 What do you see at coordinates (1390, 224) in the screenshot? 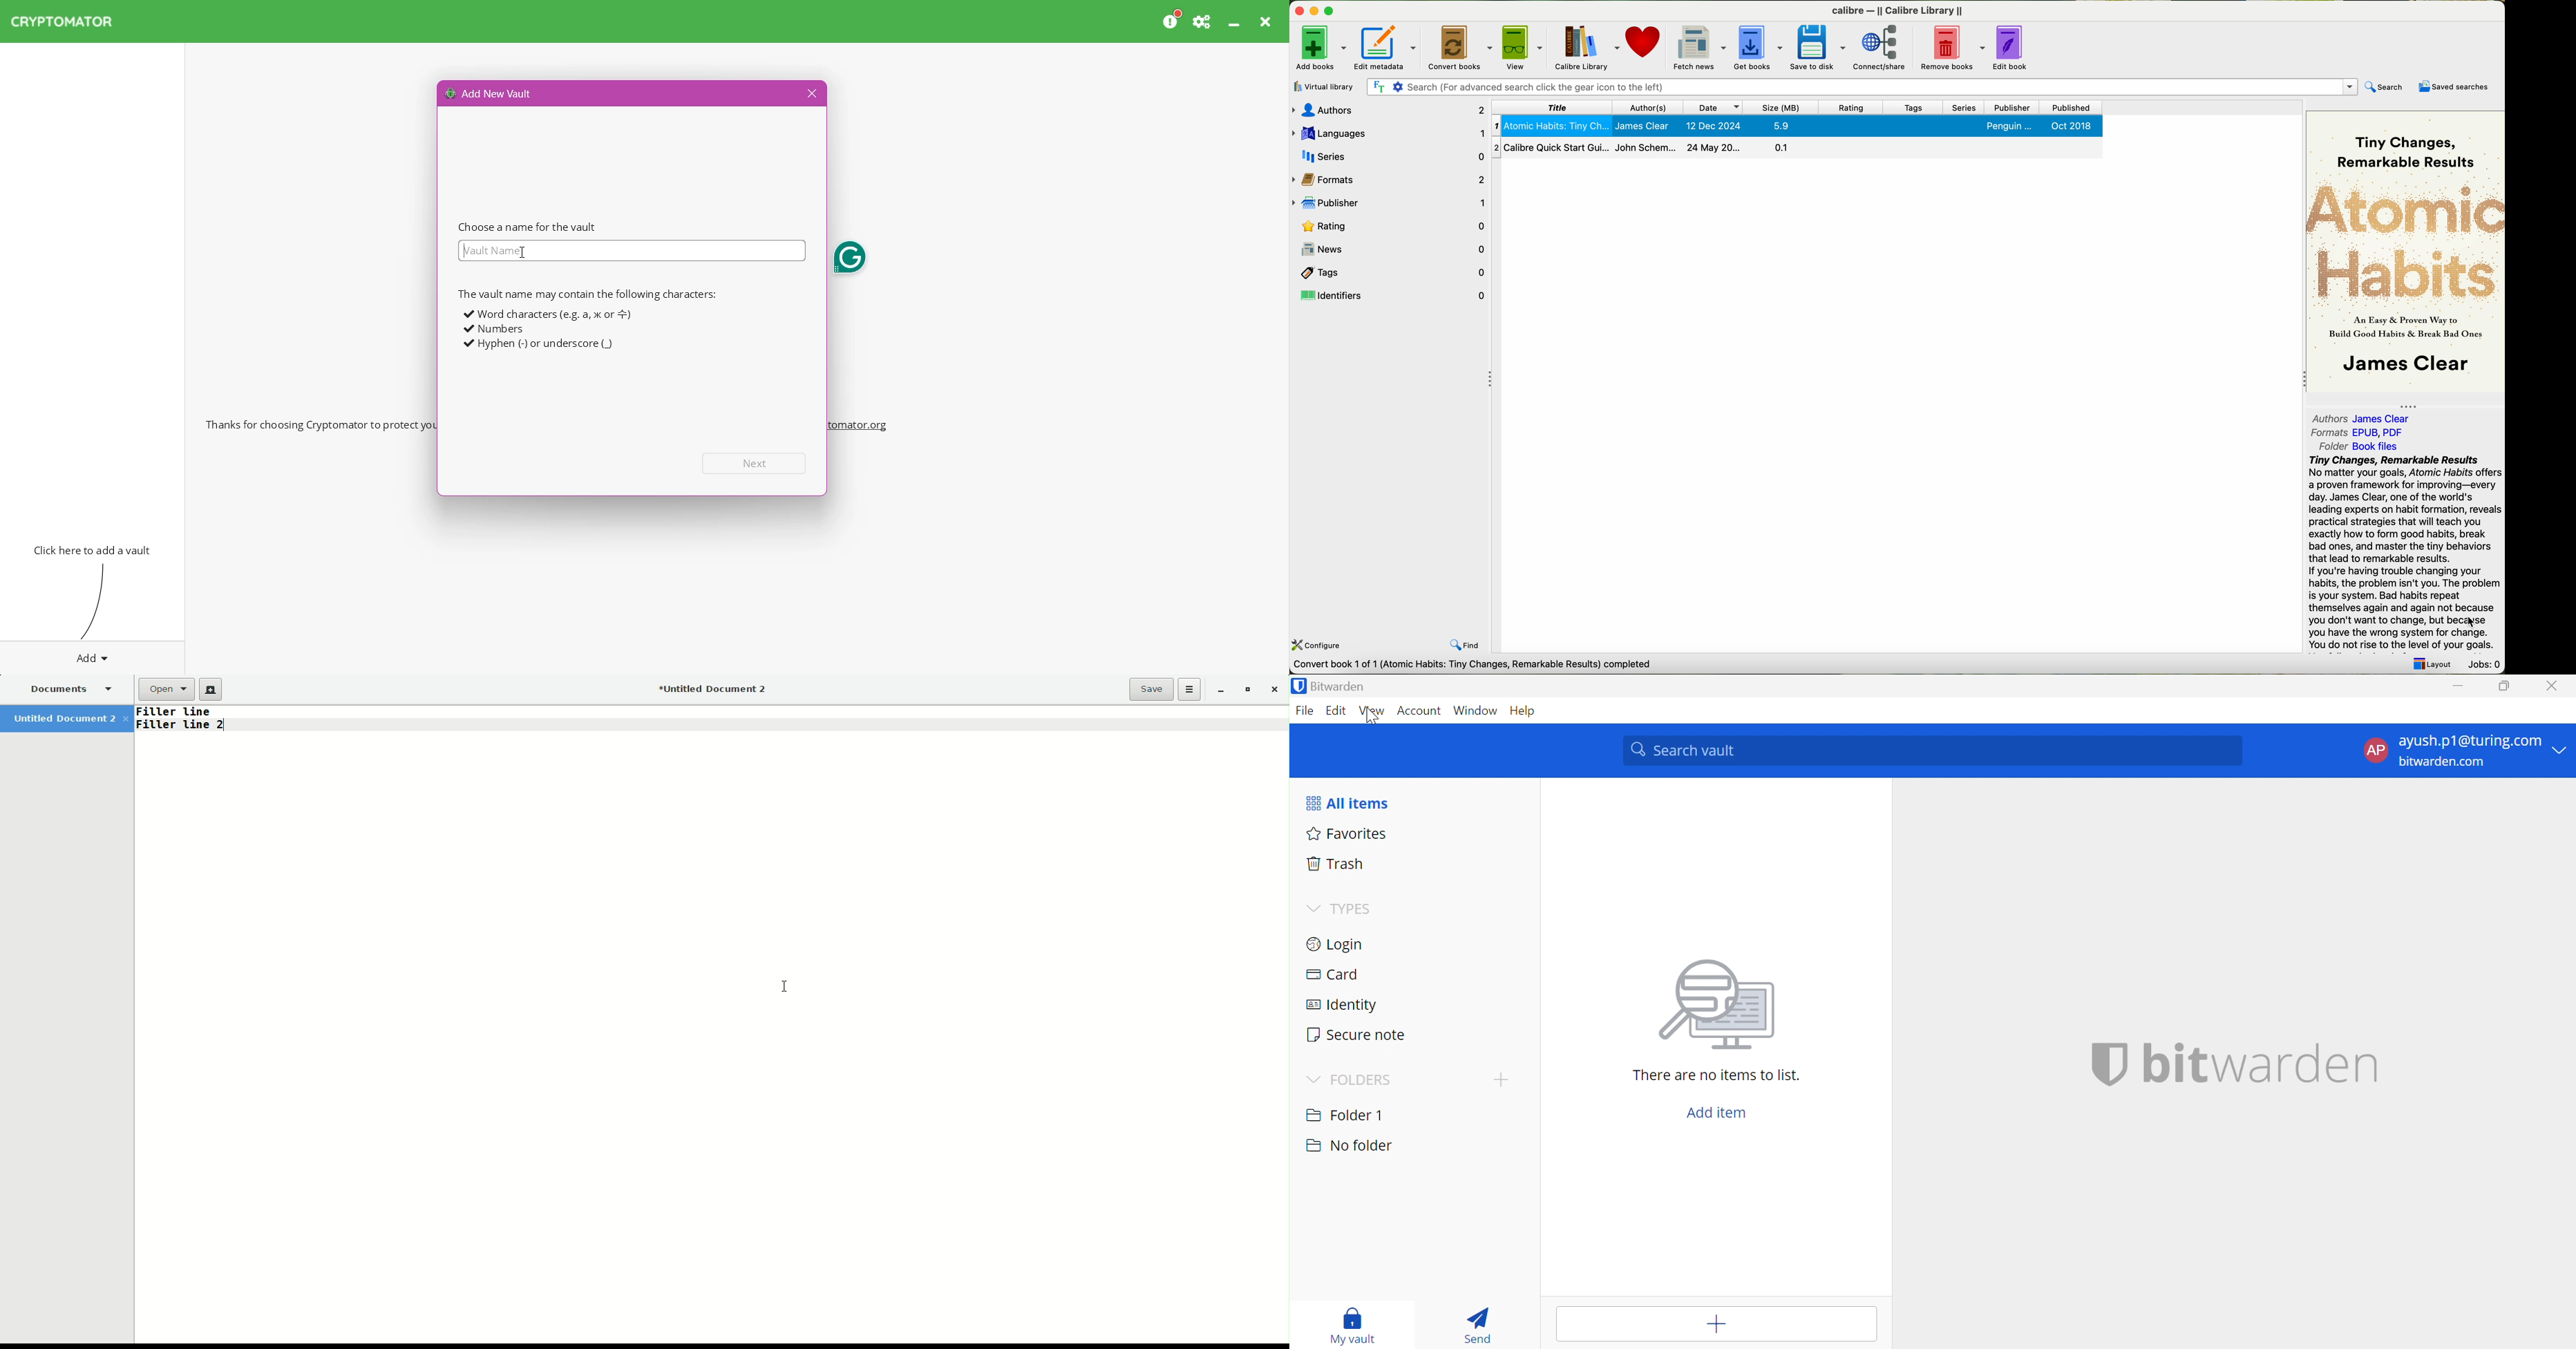
I see `rating` at bounding box center [1390, 224].